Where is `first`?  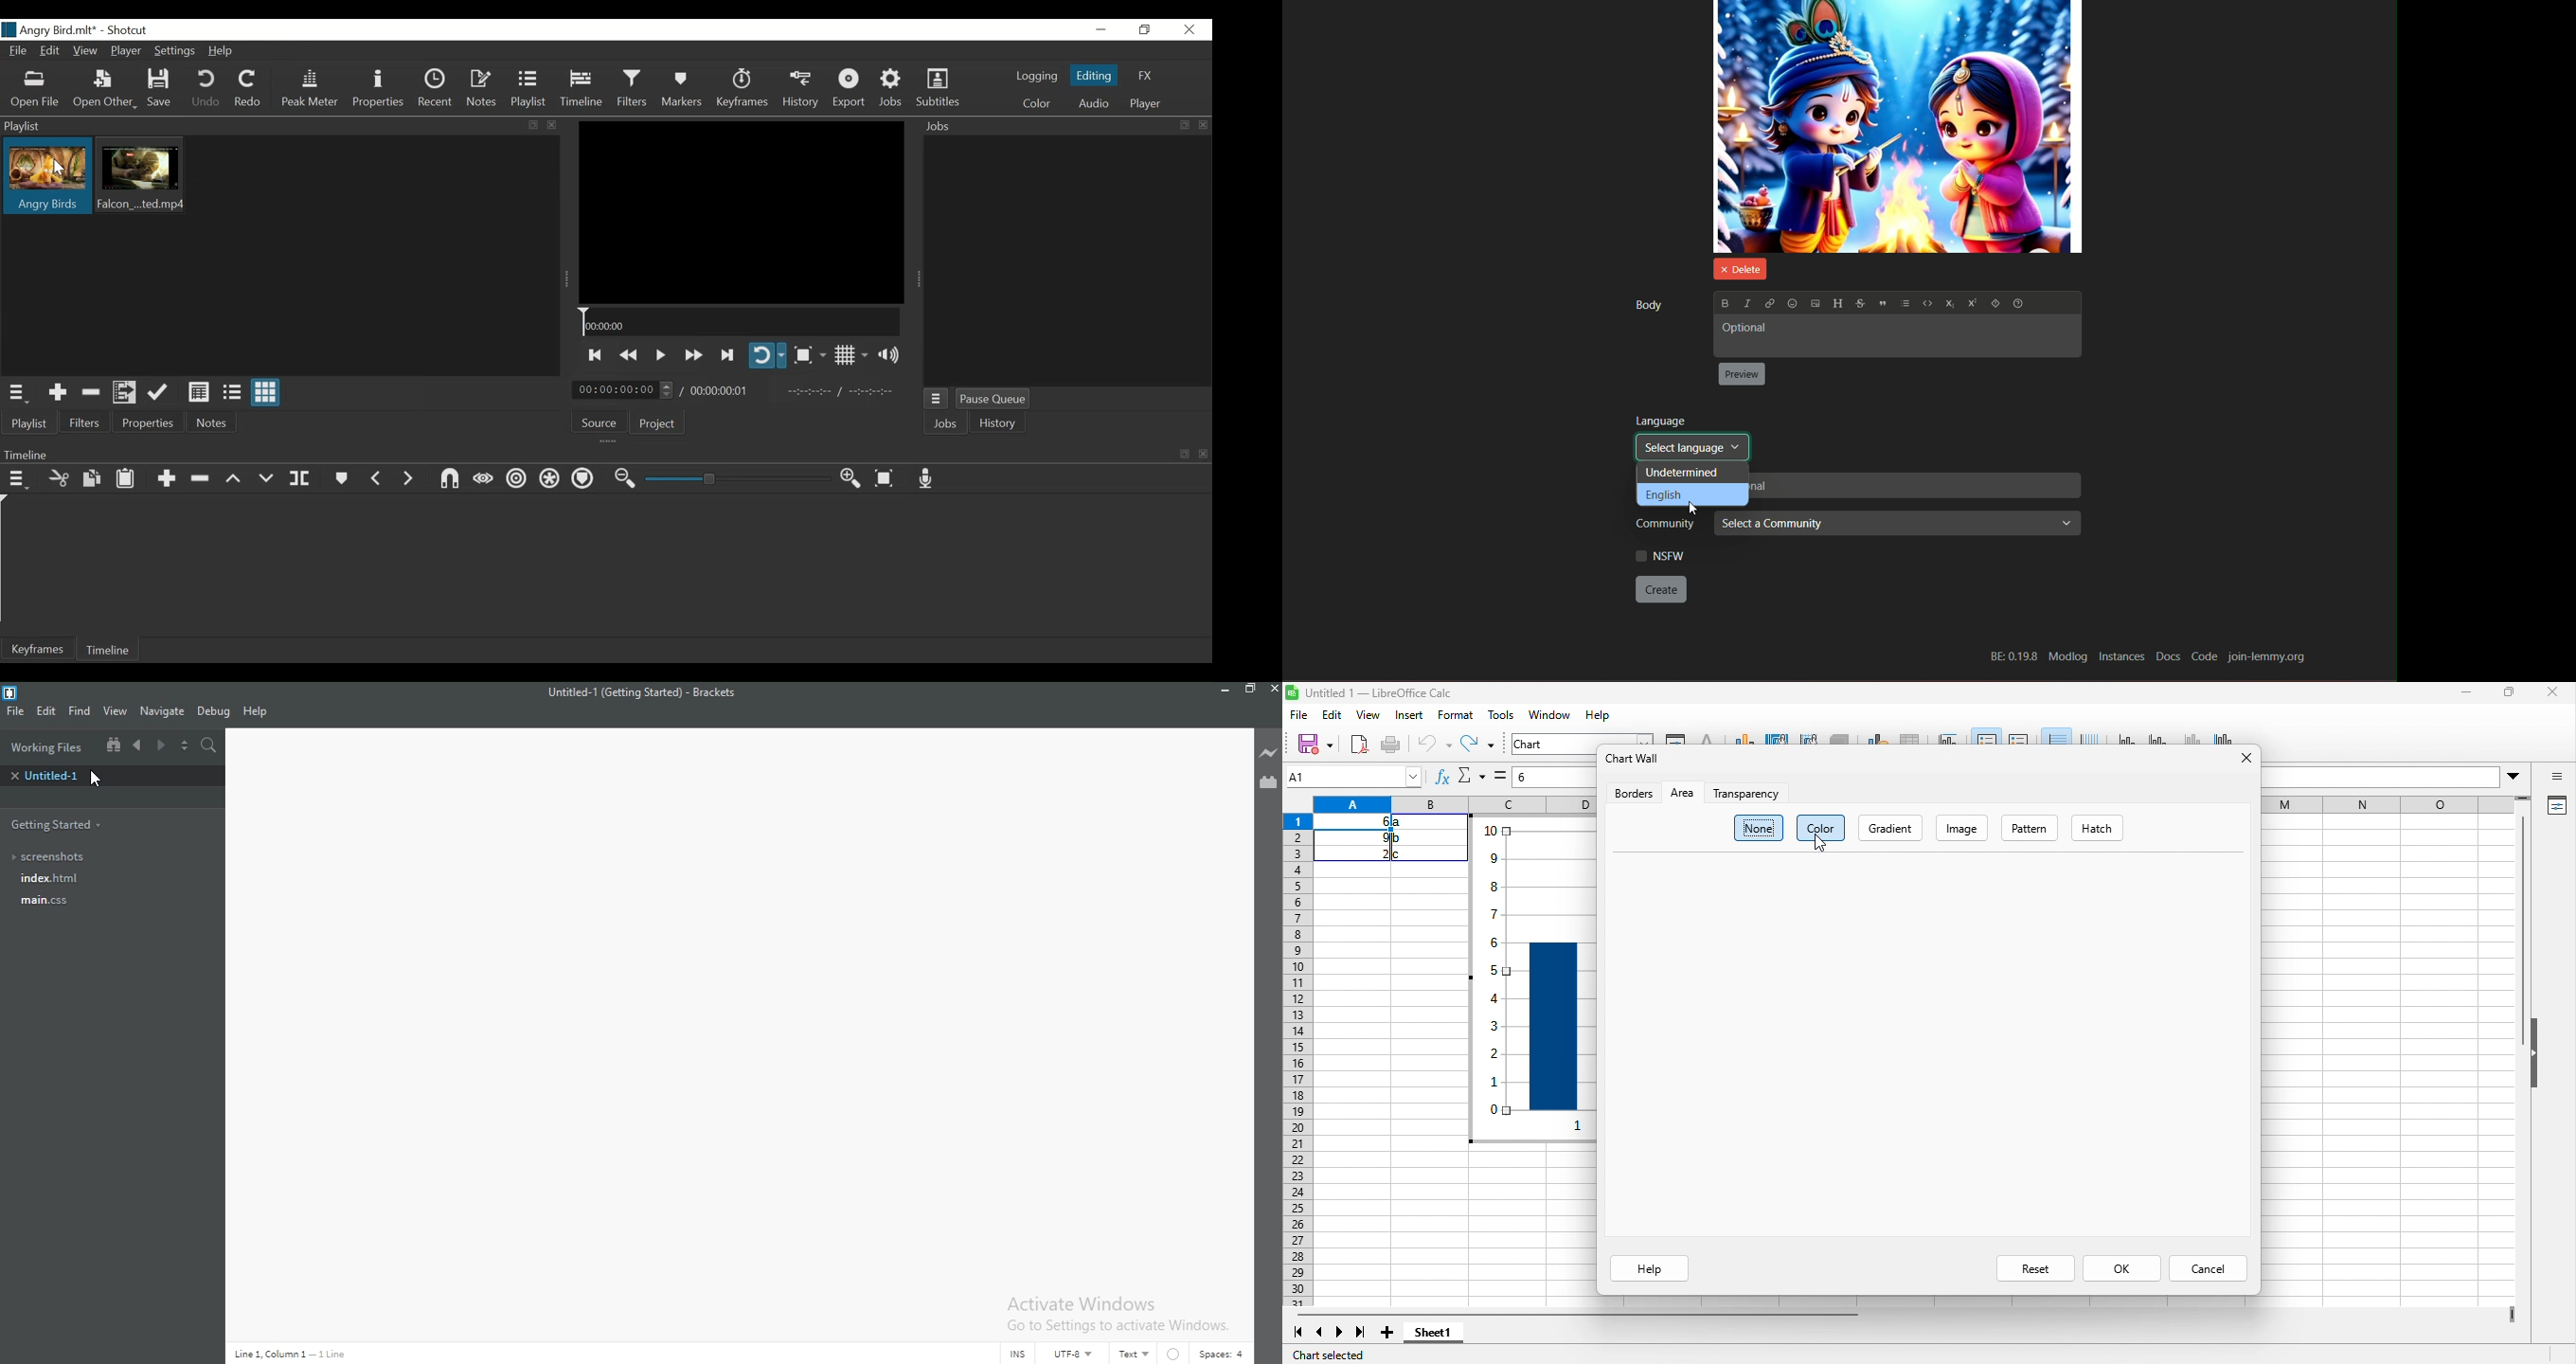
first is located at coordinates (1302, 1334).